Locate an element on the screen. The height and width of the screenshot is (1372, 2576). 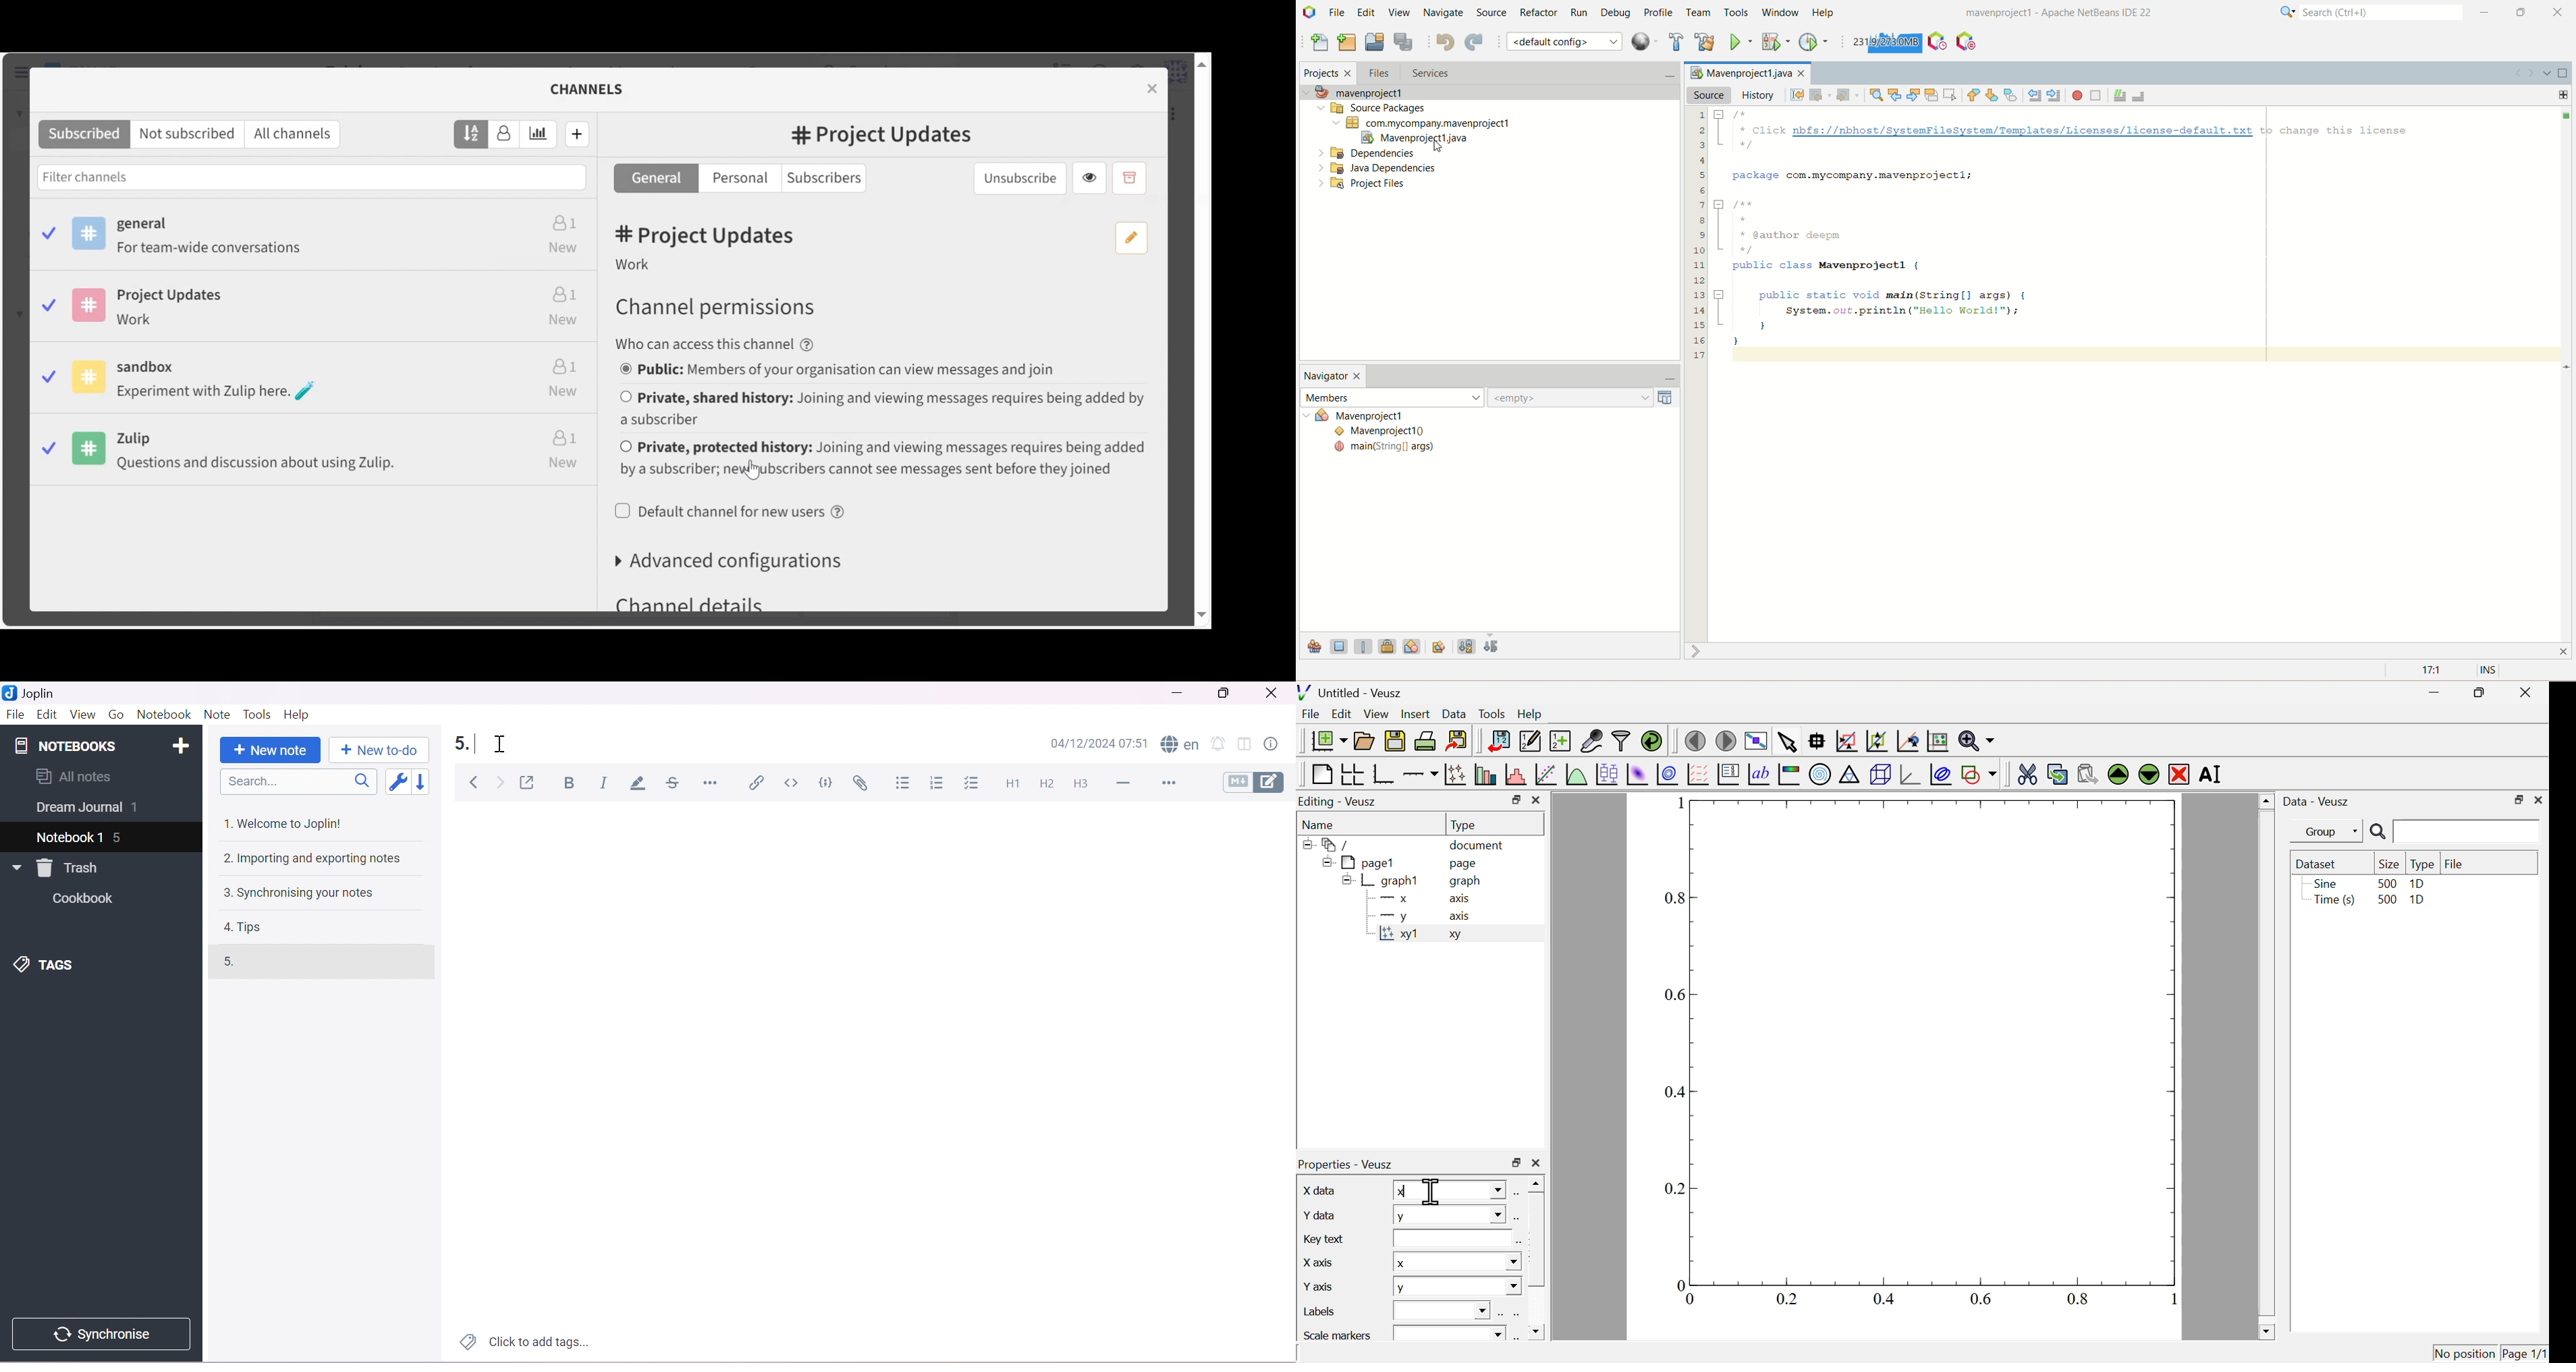
Help is located at coordinates (296, 713).